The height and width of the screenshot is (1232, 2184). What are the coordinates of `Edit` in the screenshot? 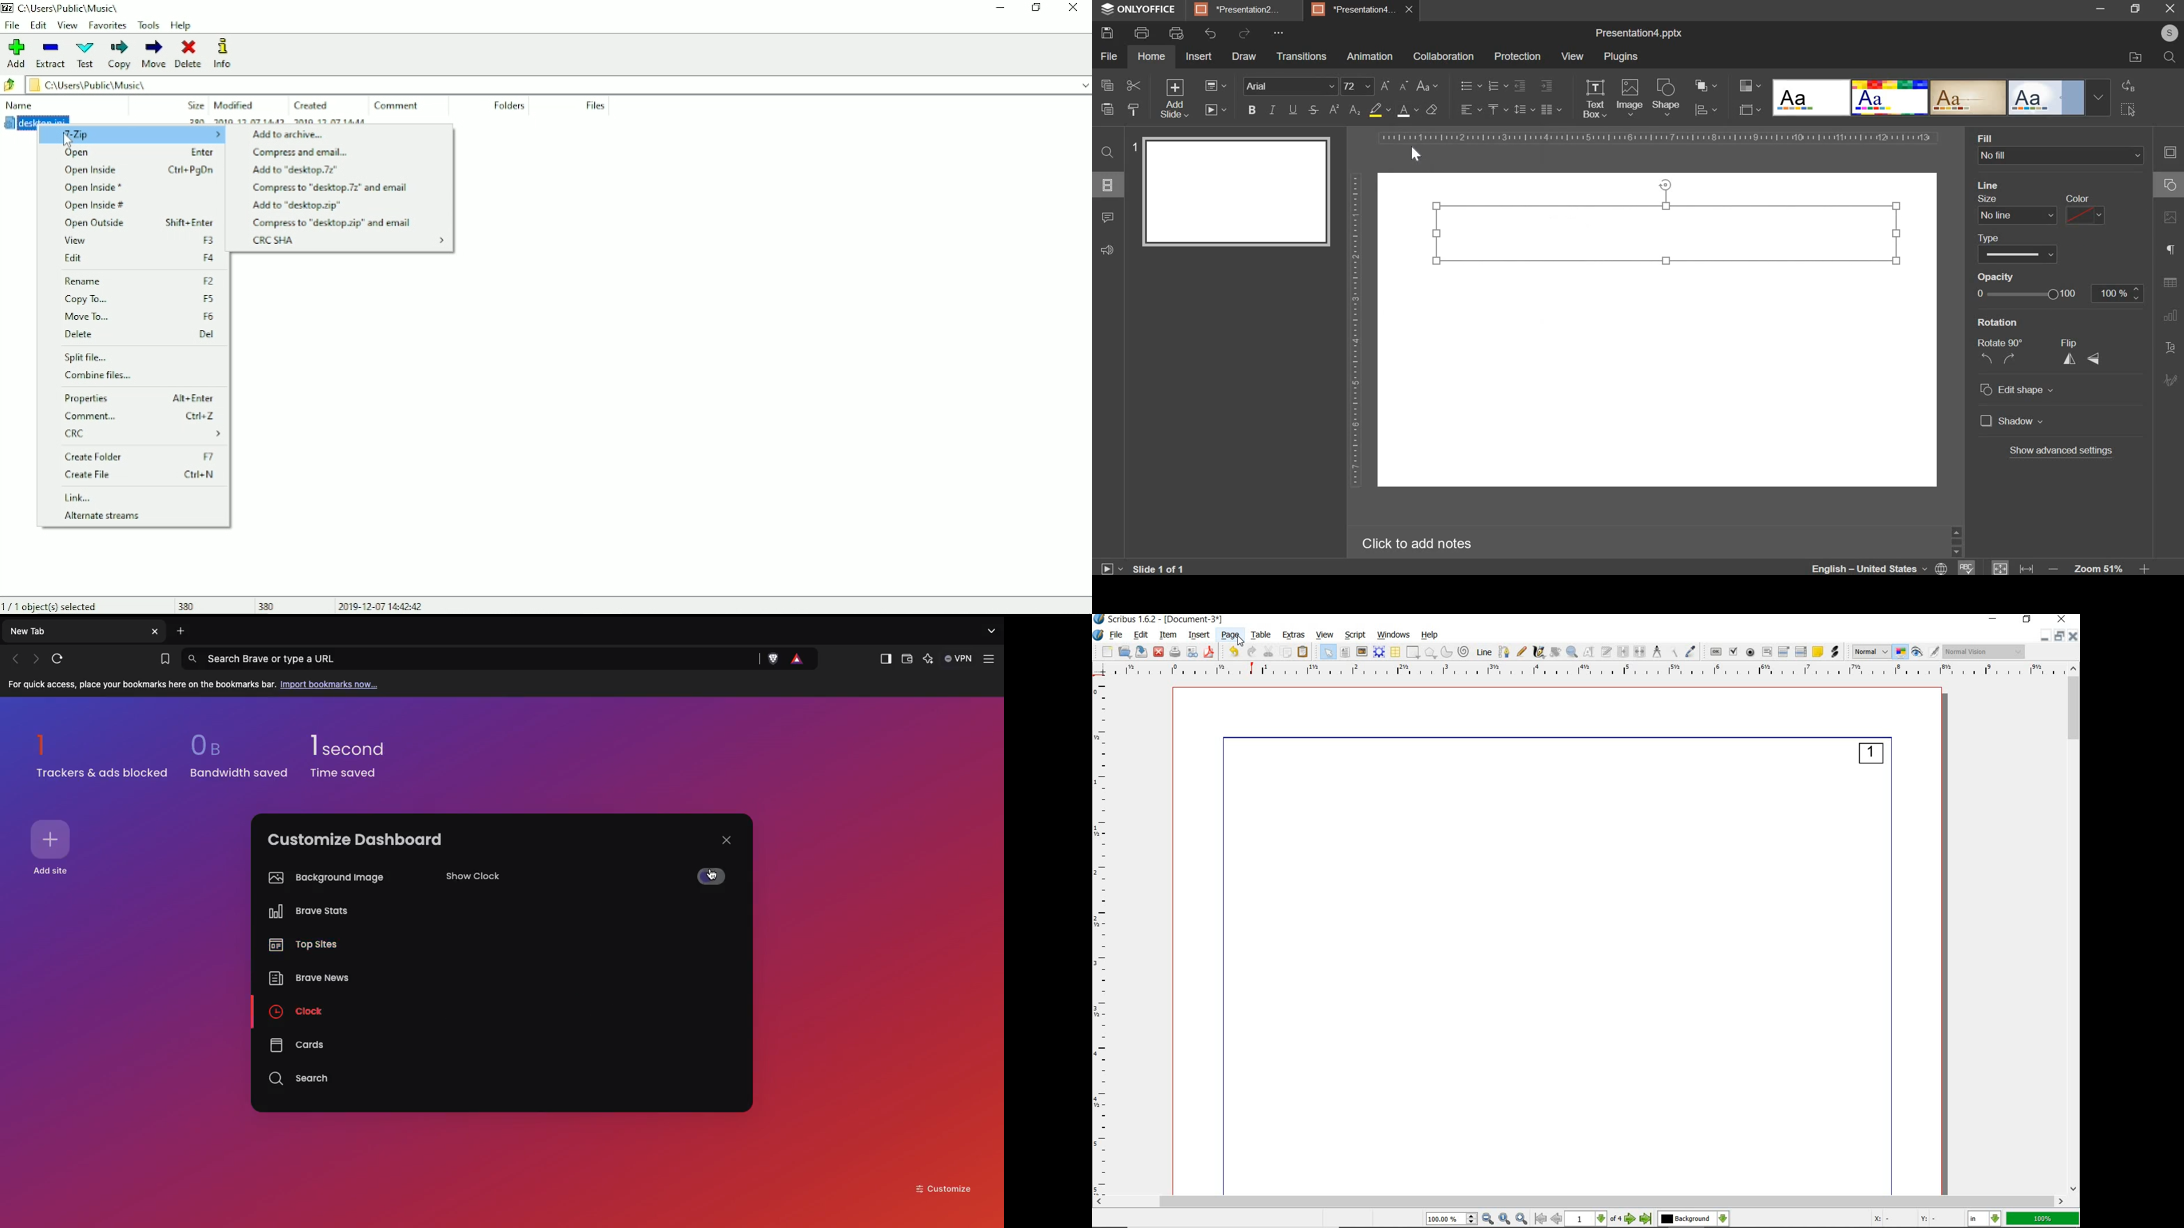 It's located at (39, 25).